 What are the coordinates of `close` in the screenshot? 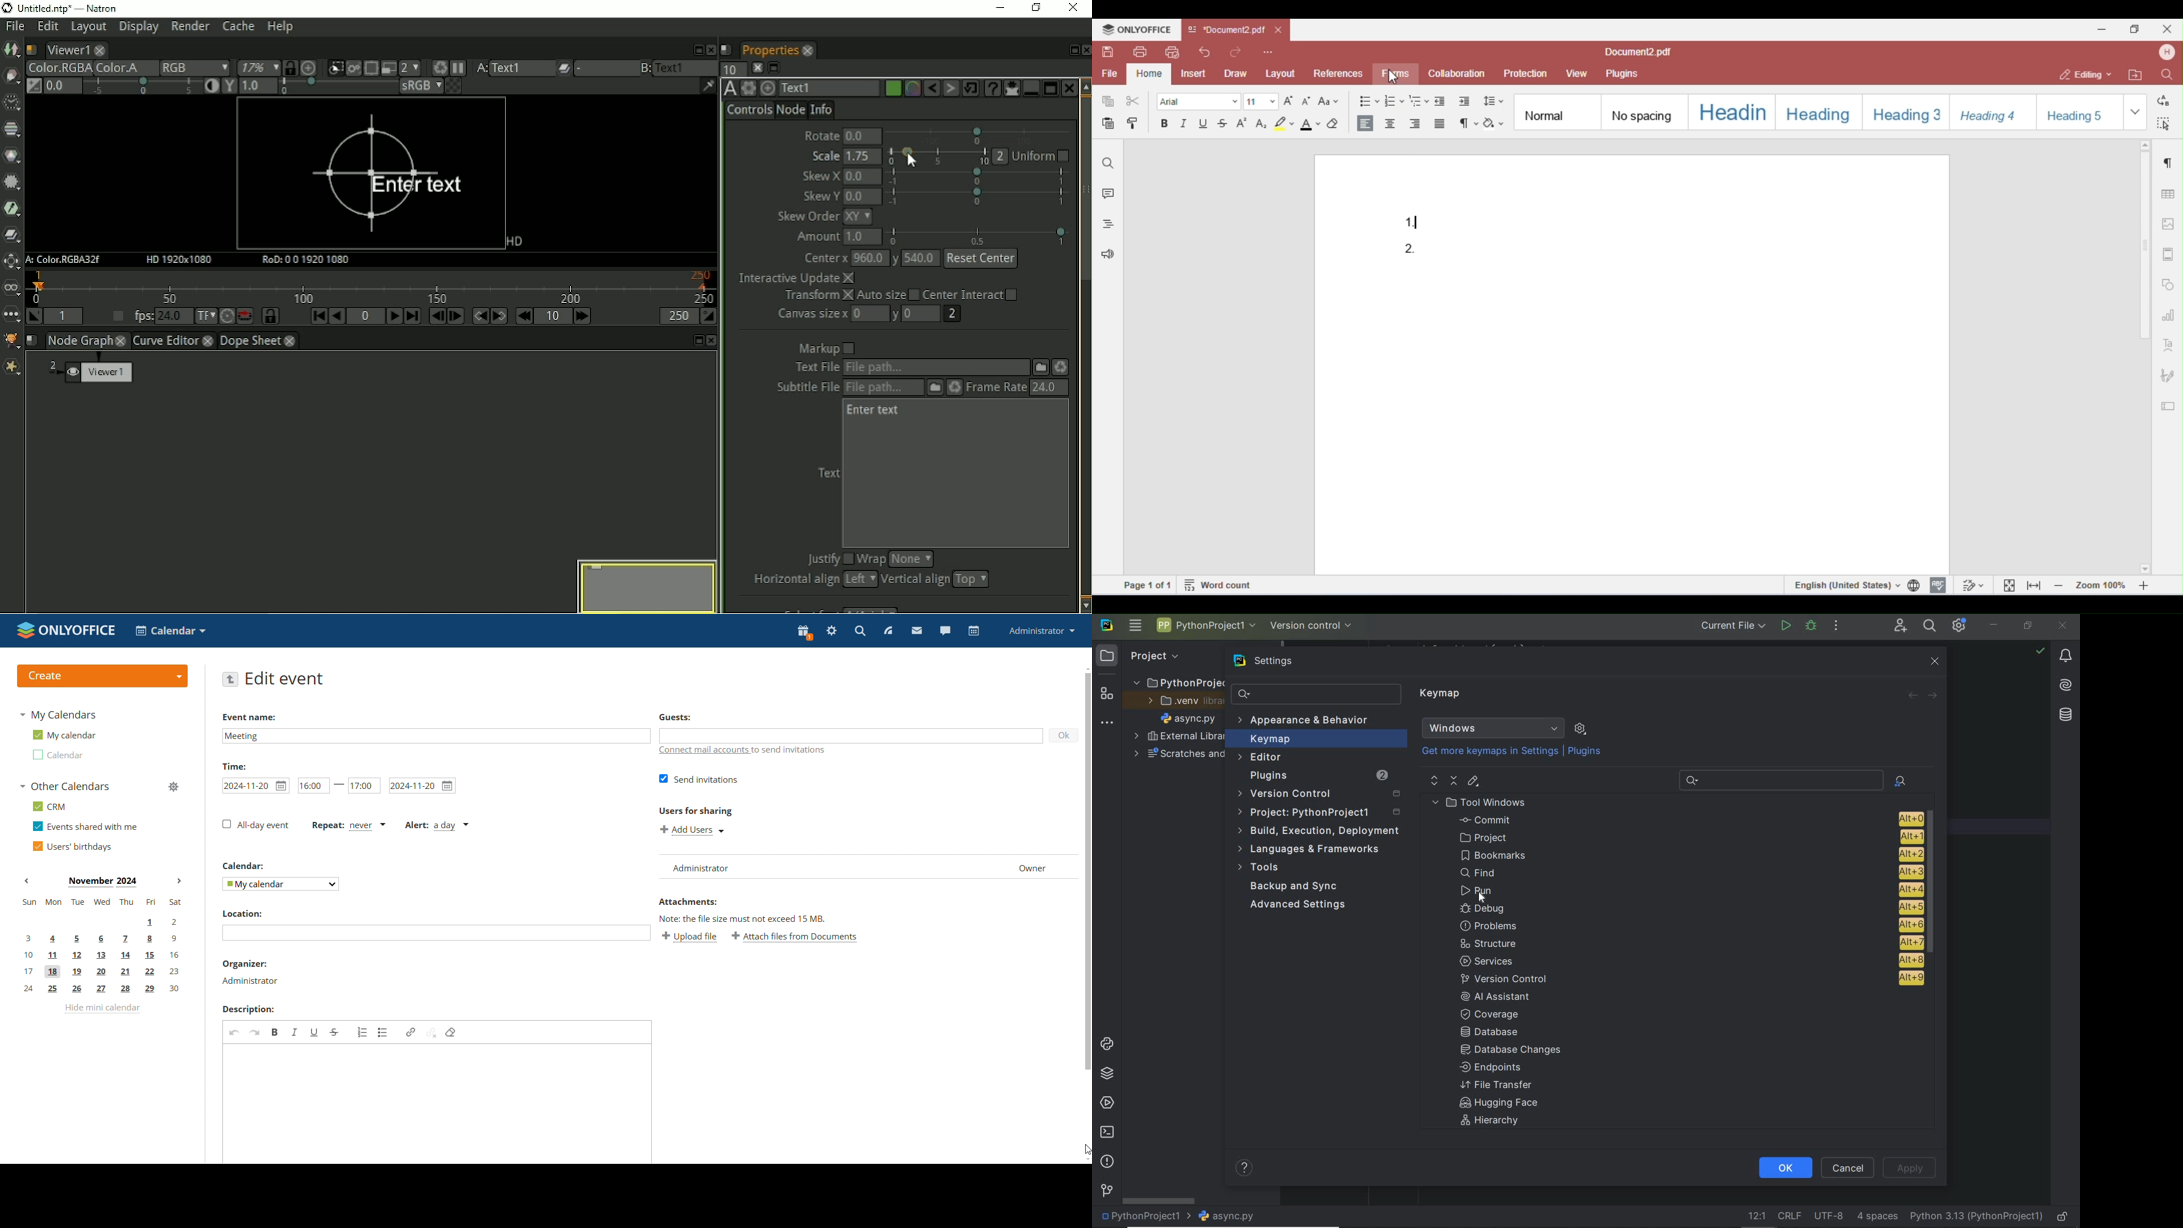 It's located at (2064, 625).